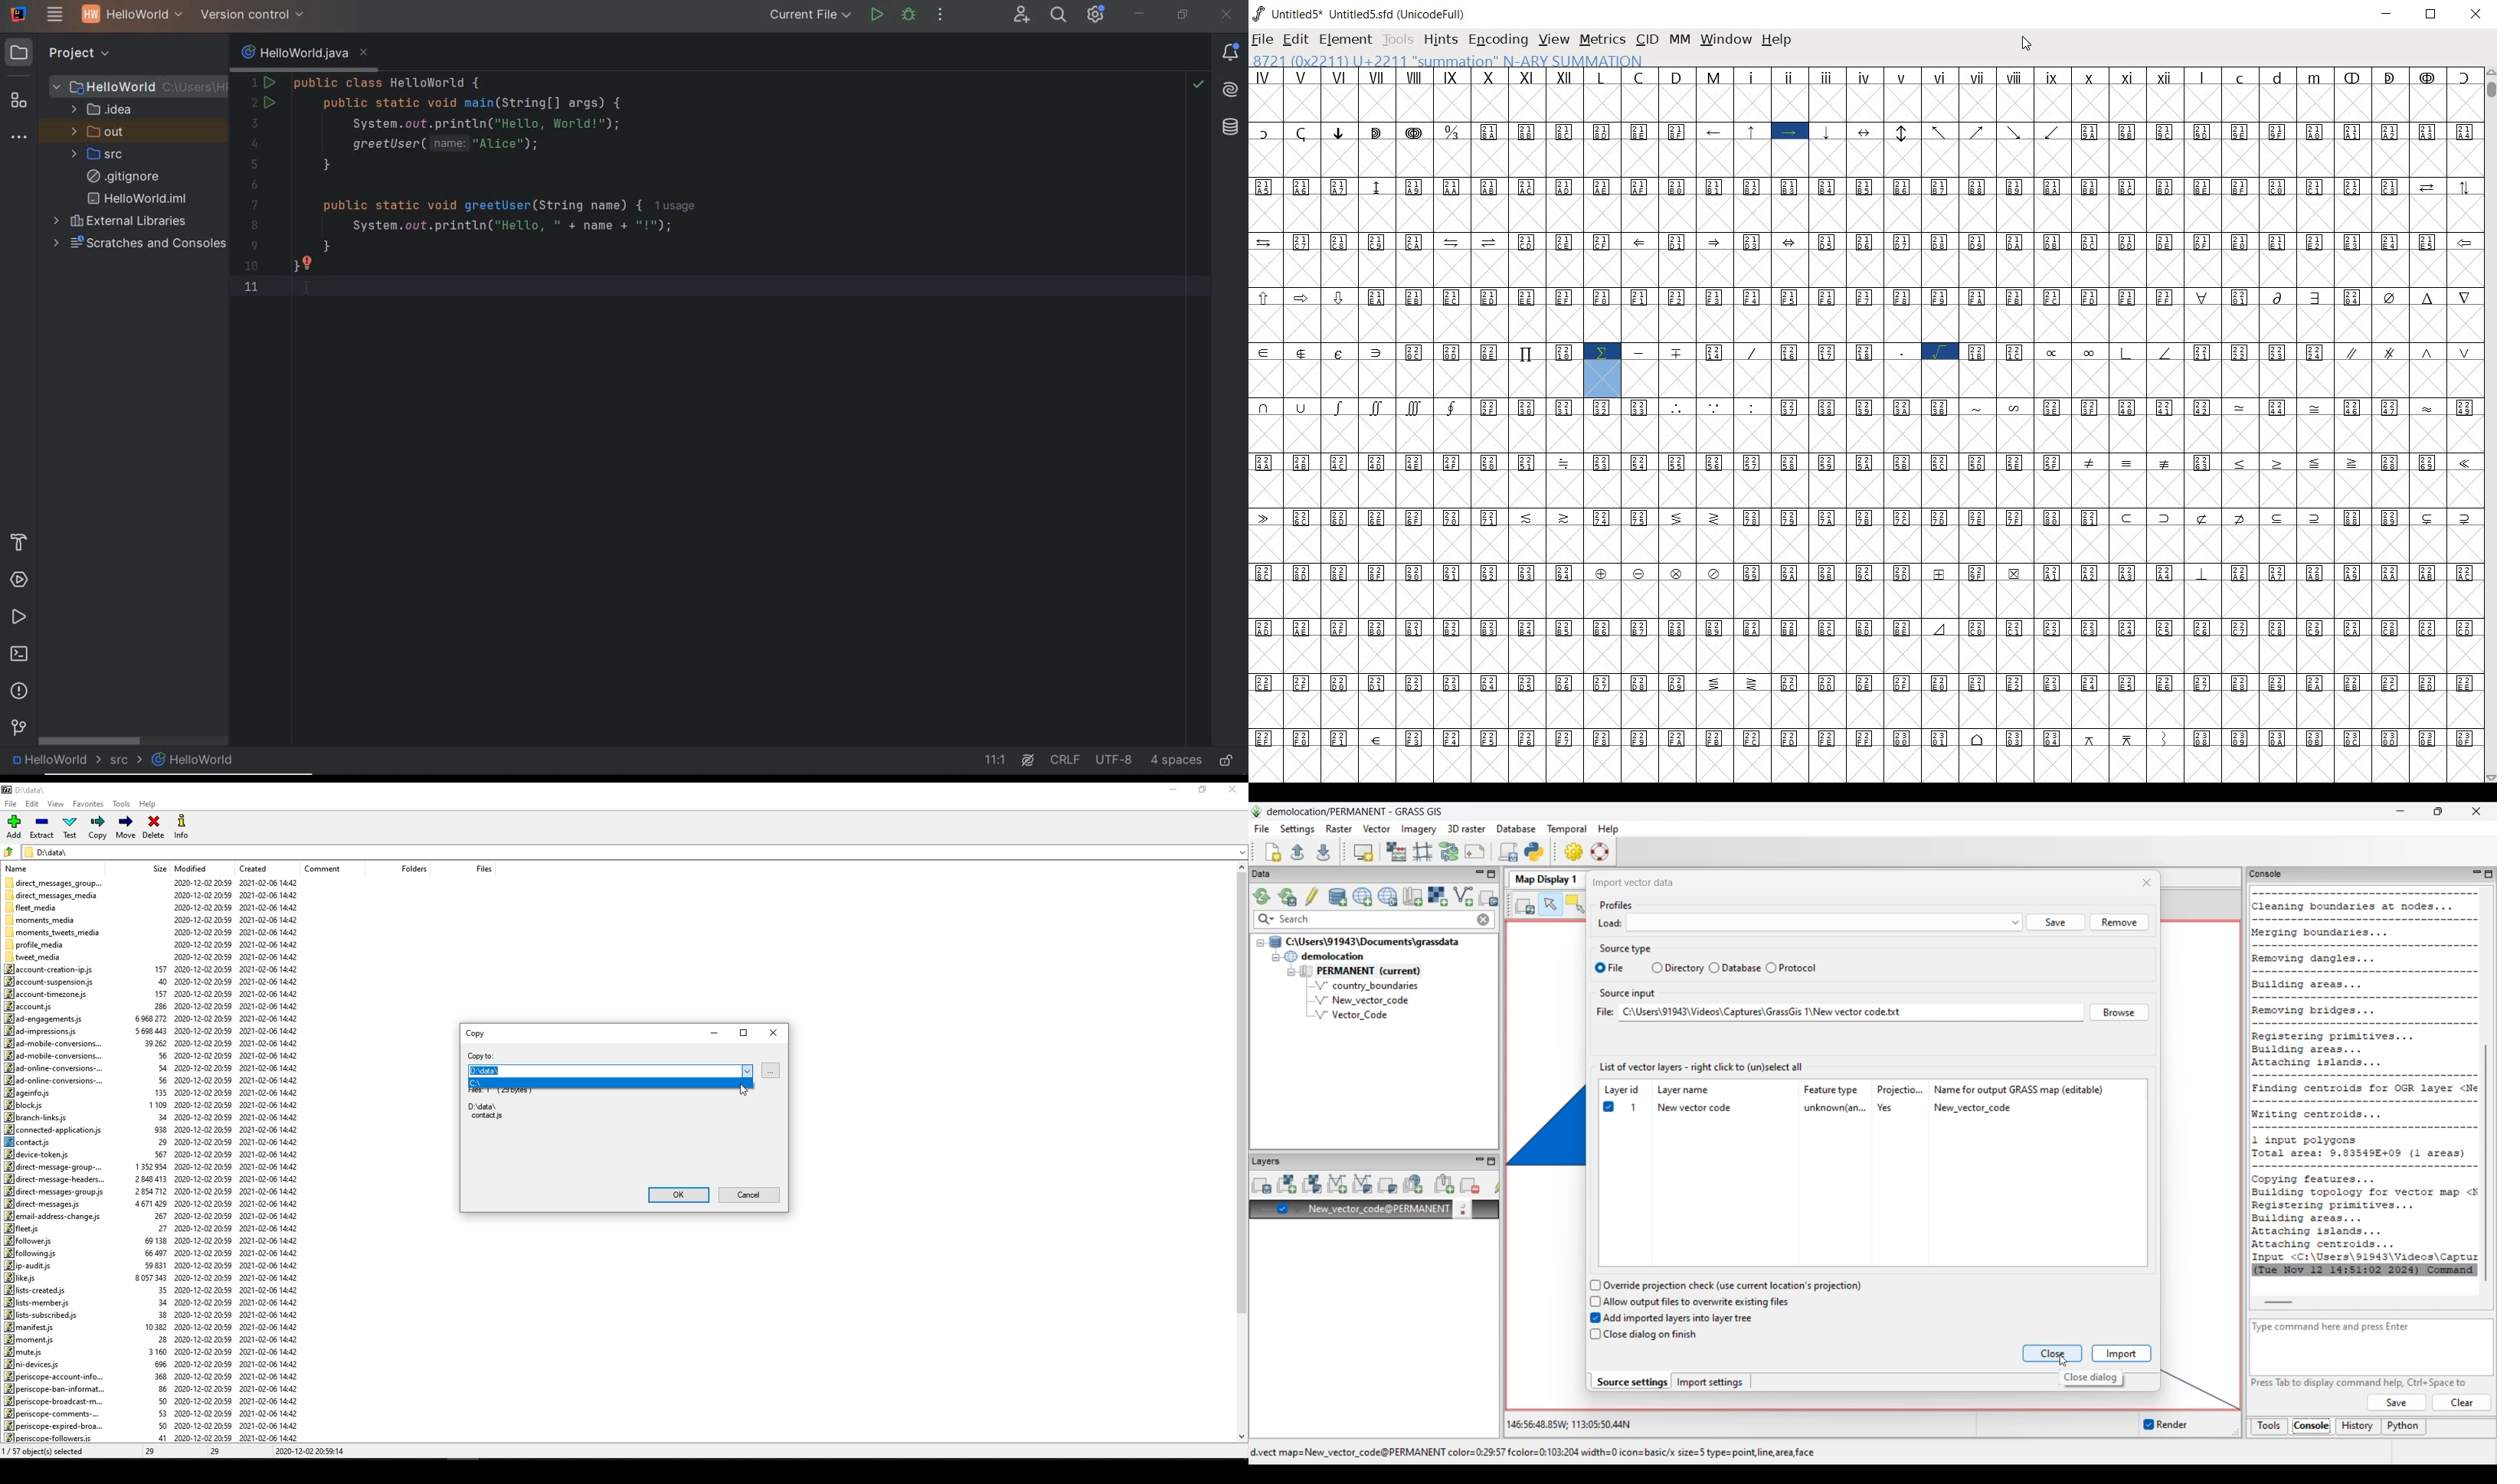 The image size is (2520, 1484). What do you see at coordinates (1962, 75) in the screenshot?
I see `roman numerals` at bounding box center [1962, 75].